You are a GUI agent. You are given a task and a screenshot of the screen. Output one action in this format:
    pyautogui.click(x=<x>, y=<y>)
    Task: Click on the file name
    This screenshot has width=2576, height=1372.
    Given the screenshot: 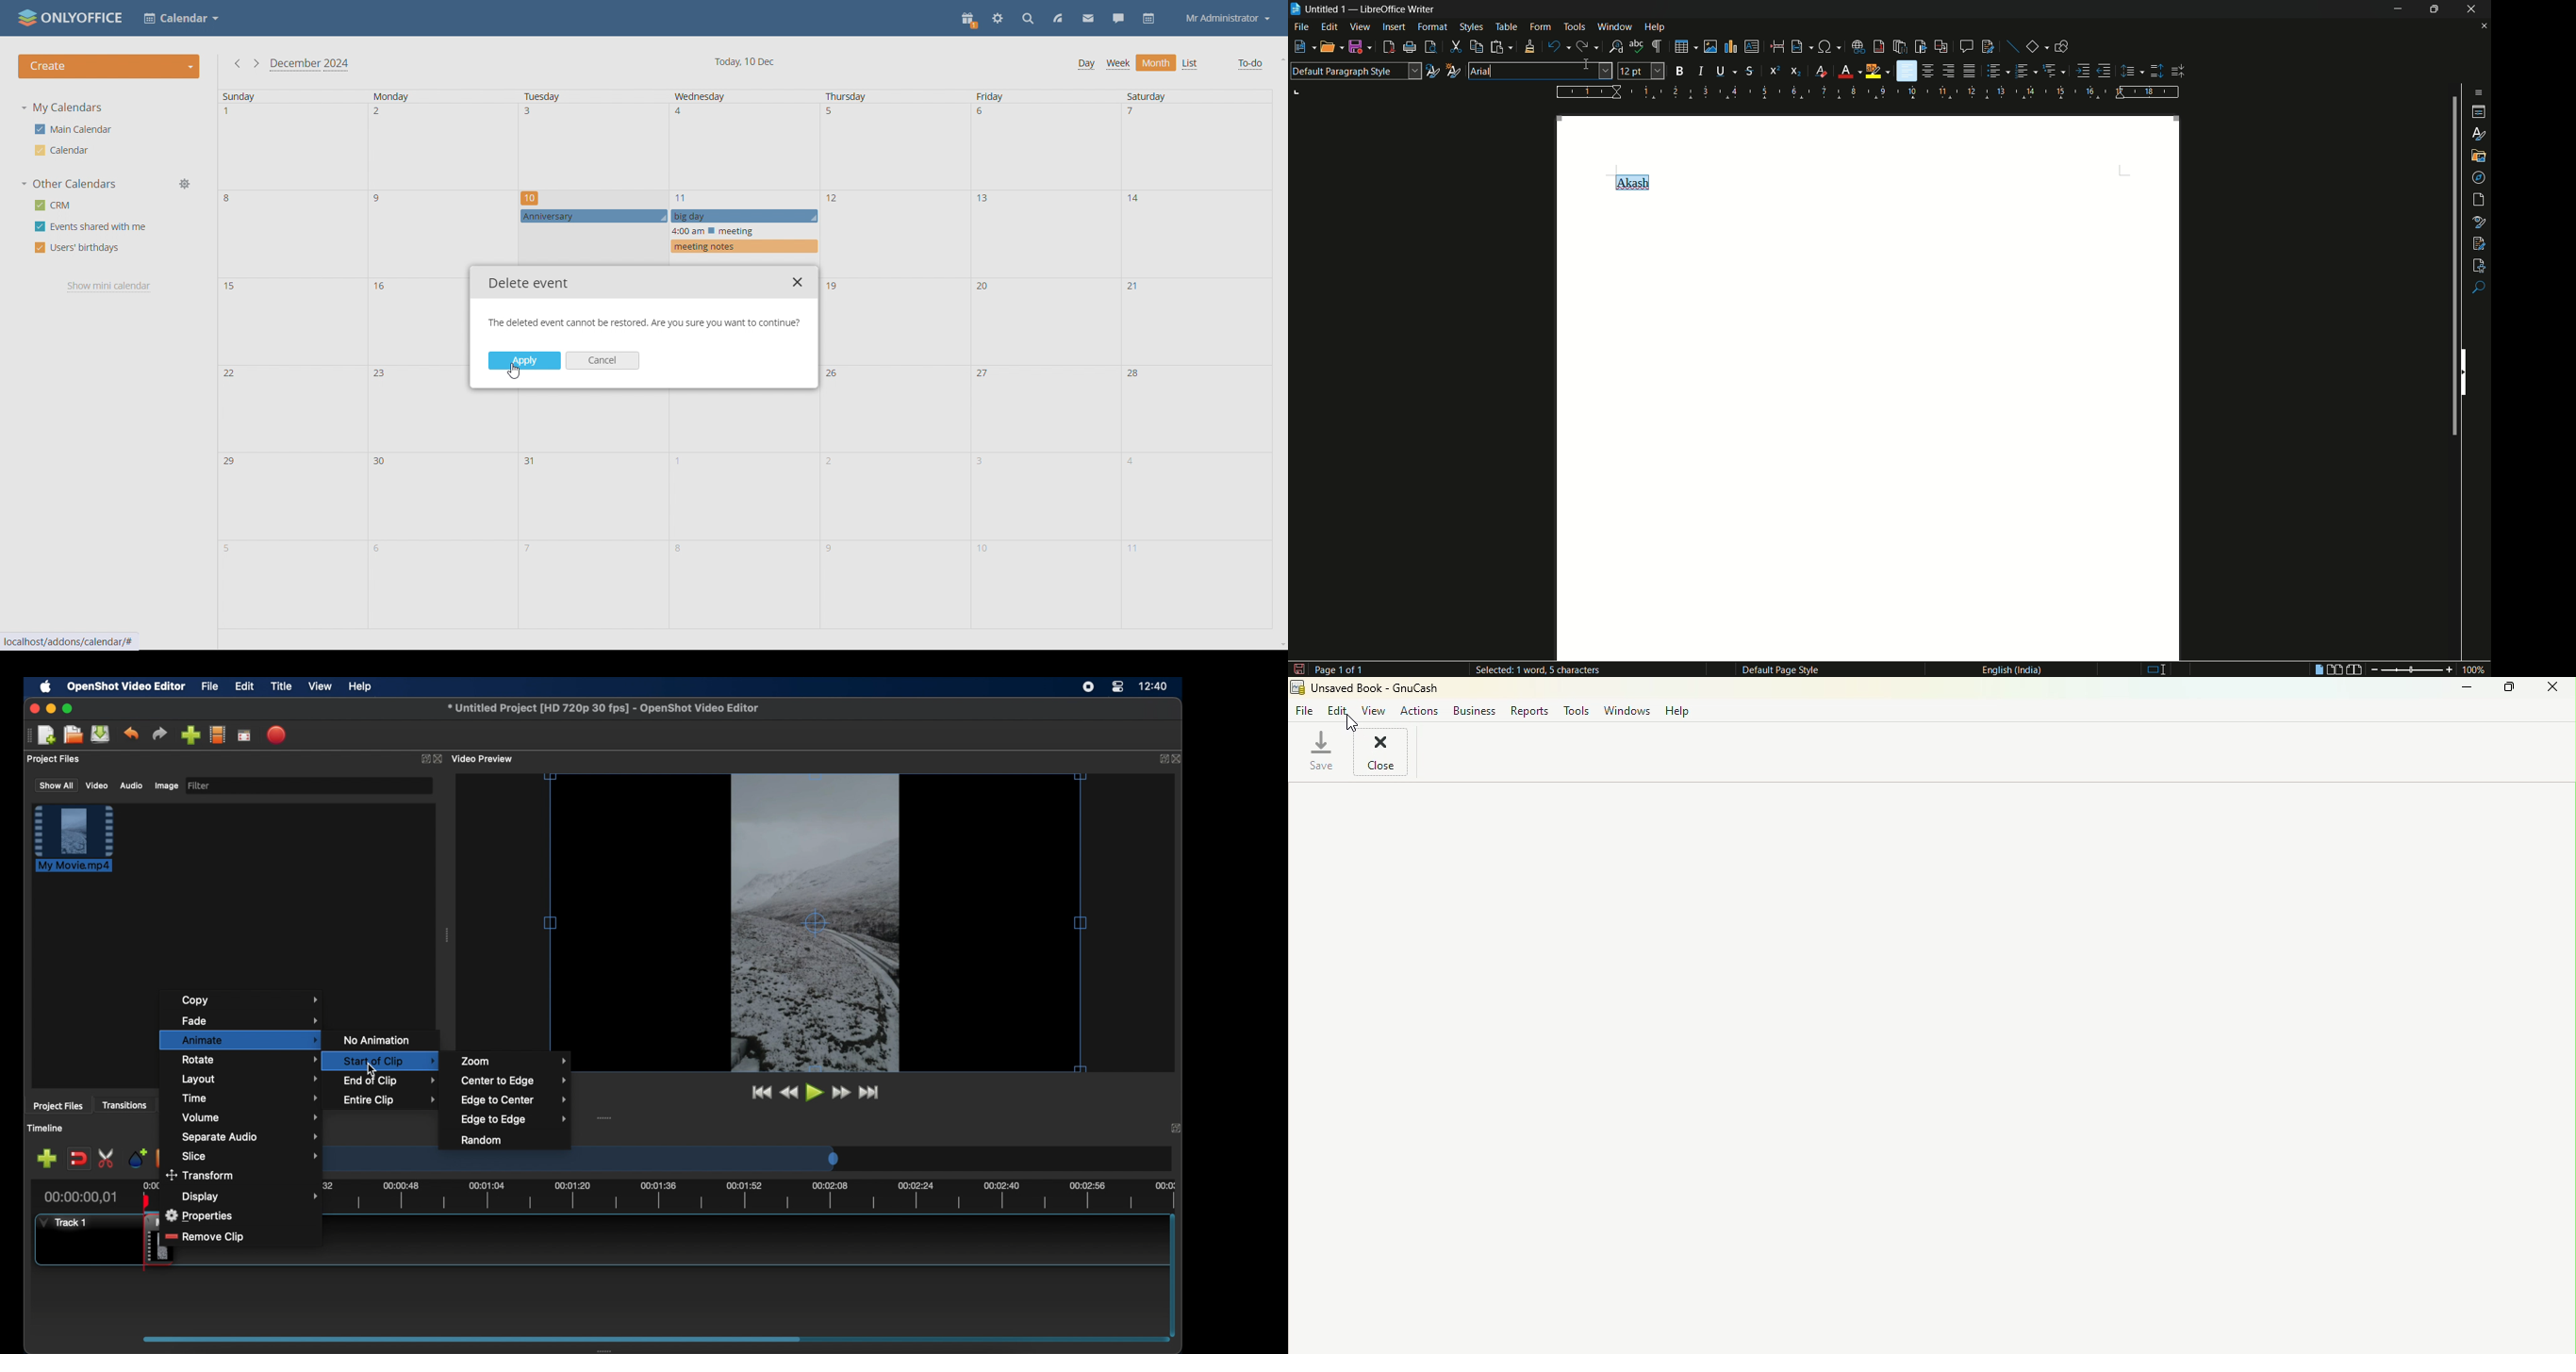 What is the action you would take?
    pyautogui.click(x=1317, y=8)
    